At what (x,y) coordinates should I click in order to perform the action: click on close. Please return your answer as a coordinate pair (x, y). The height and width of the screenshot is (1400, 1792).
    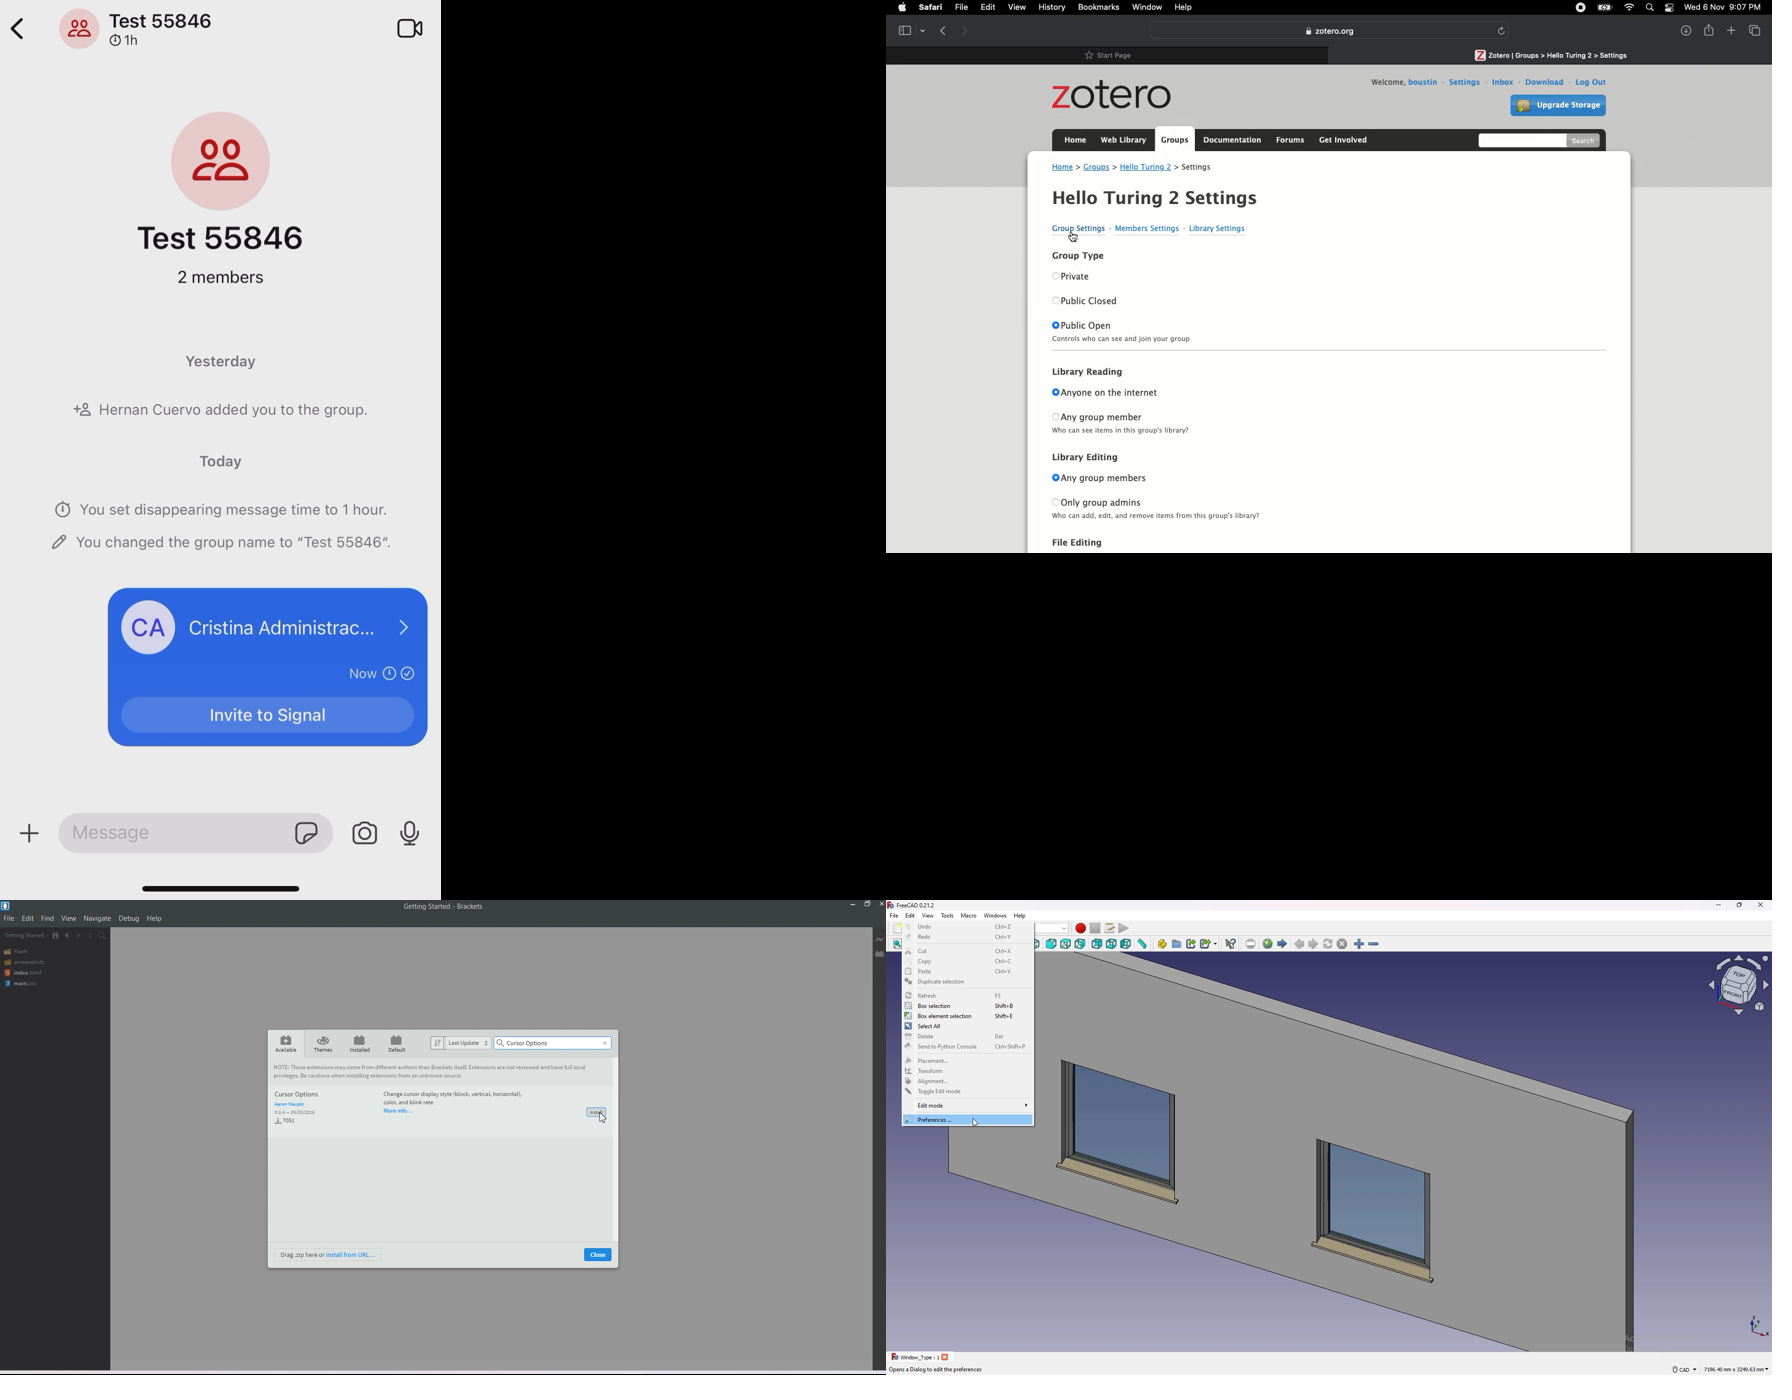
    Looking at the image, I should click on (1760, 905).